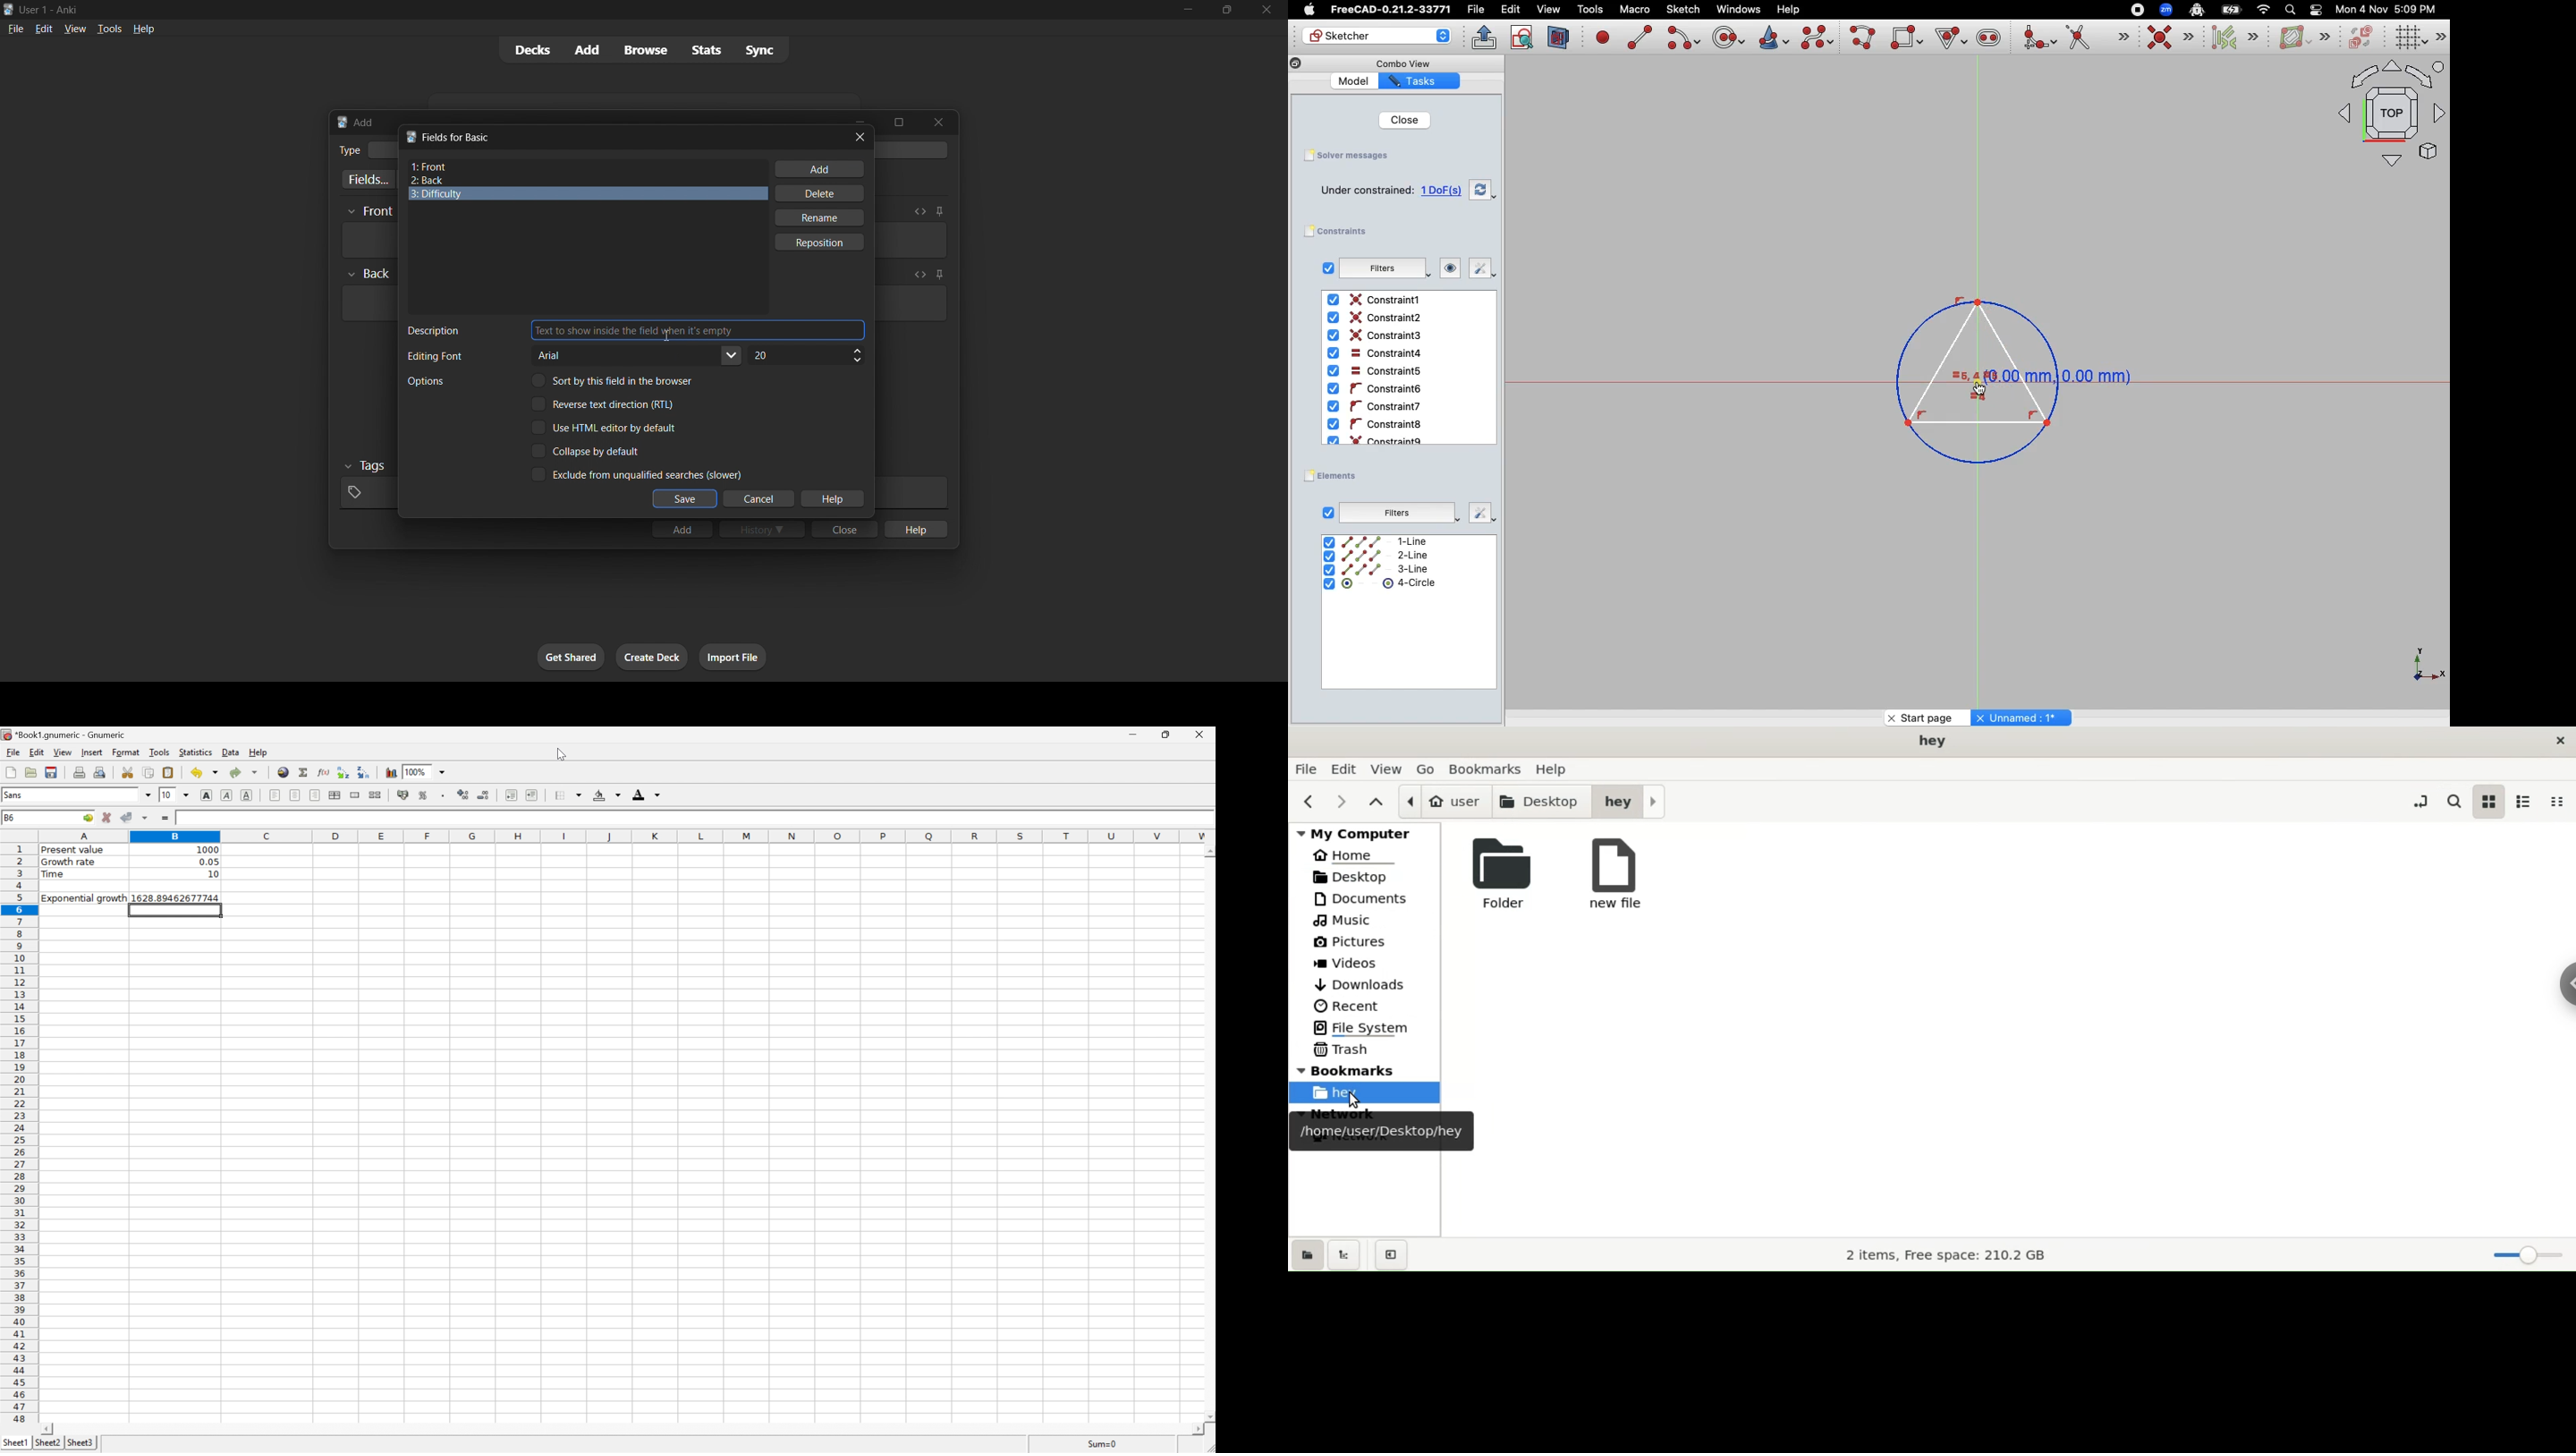 This screenshot has width=2576, height=1456. What do you see at coordinates (75, 28) in the screenshot?
I see `view` at bounding box center [75, 28].